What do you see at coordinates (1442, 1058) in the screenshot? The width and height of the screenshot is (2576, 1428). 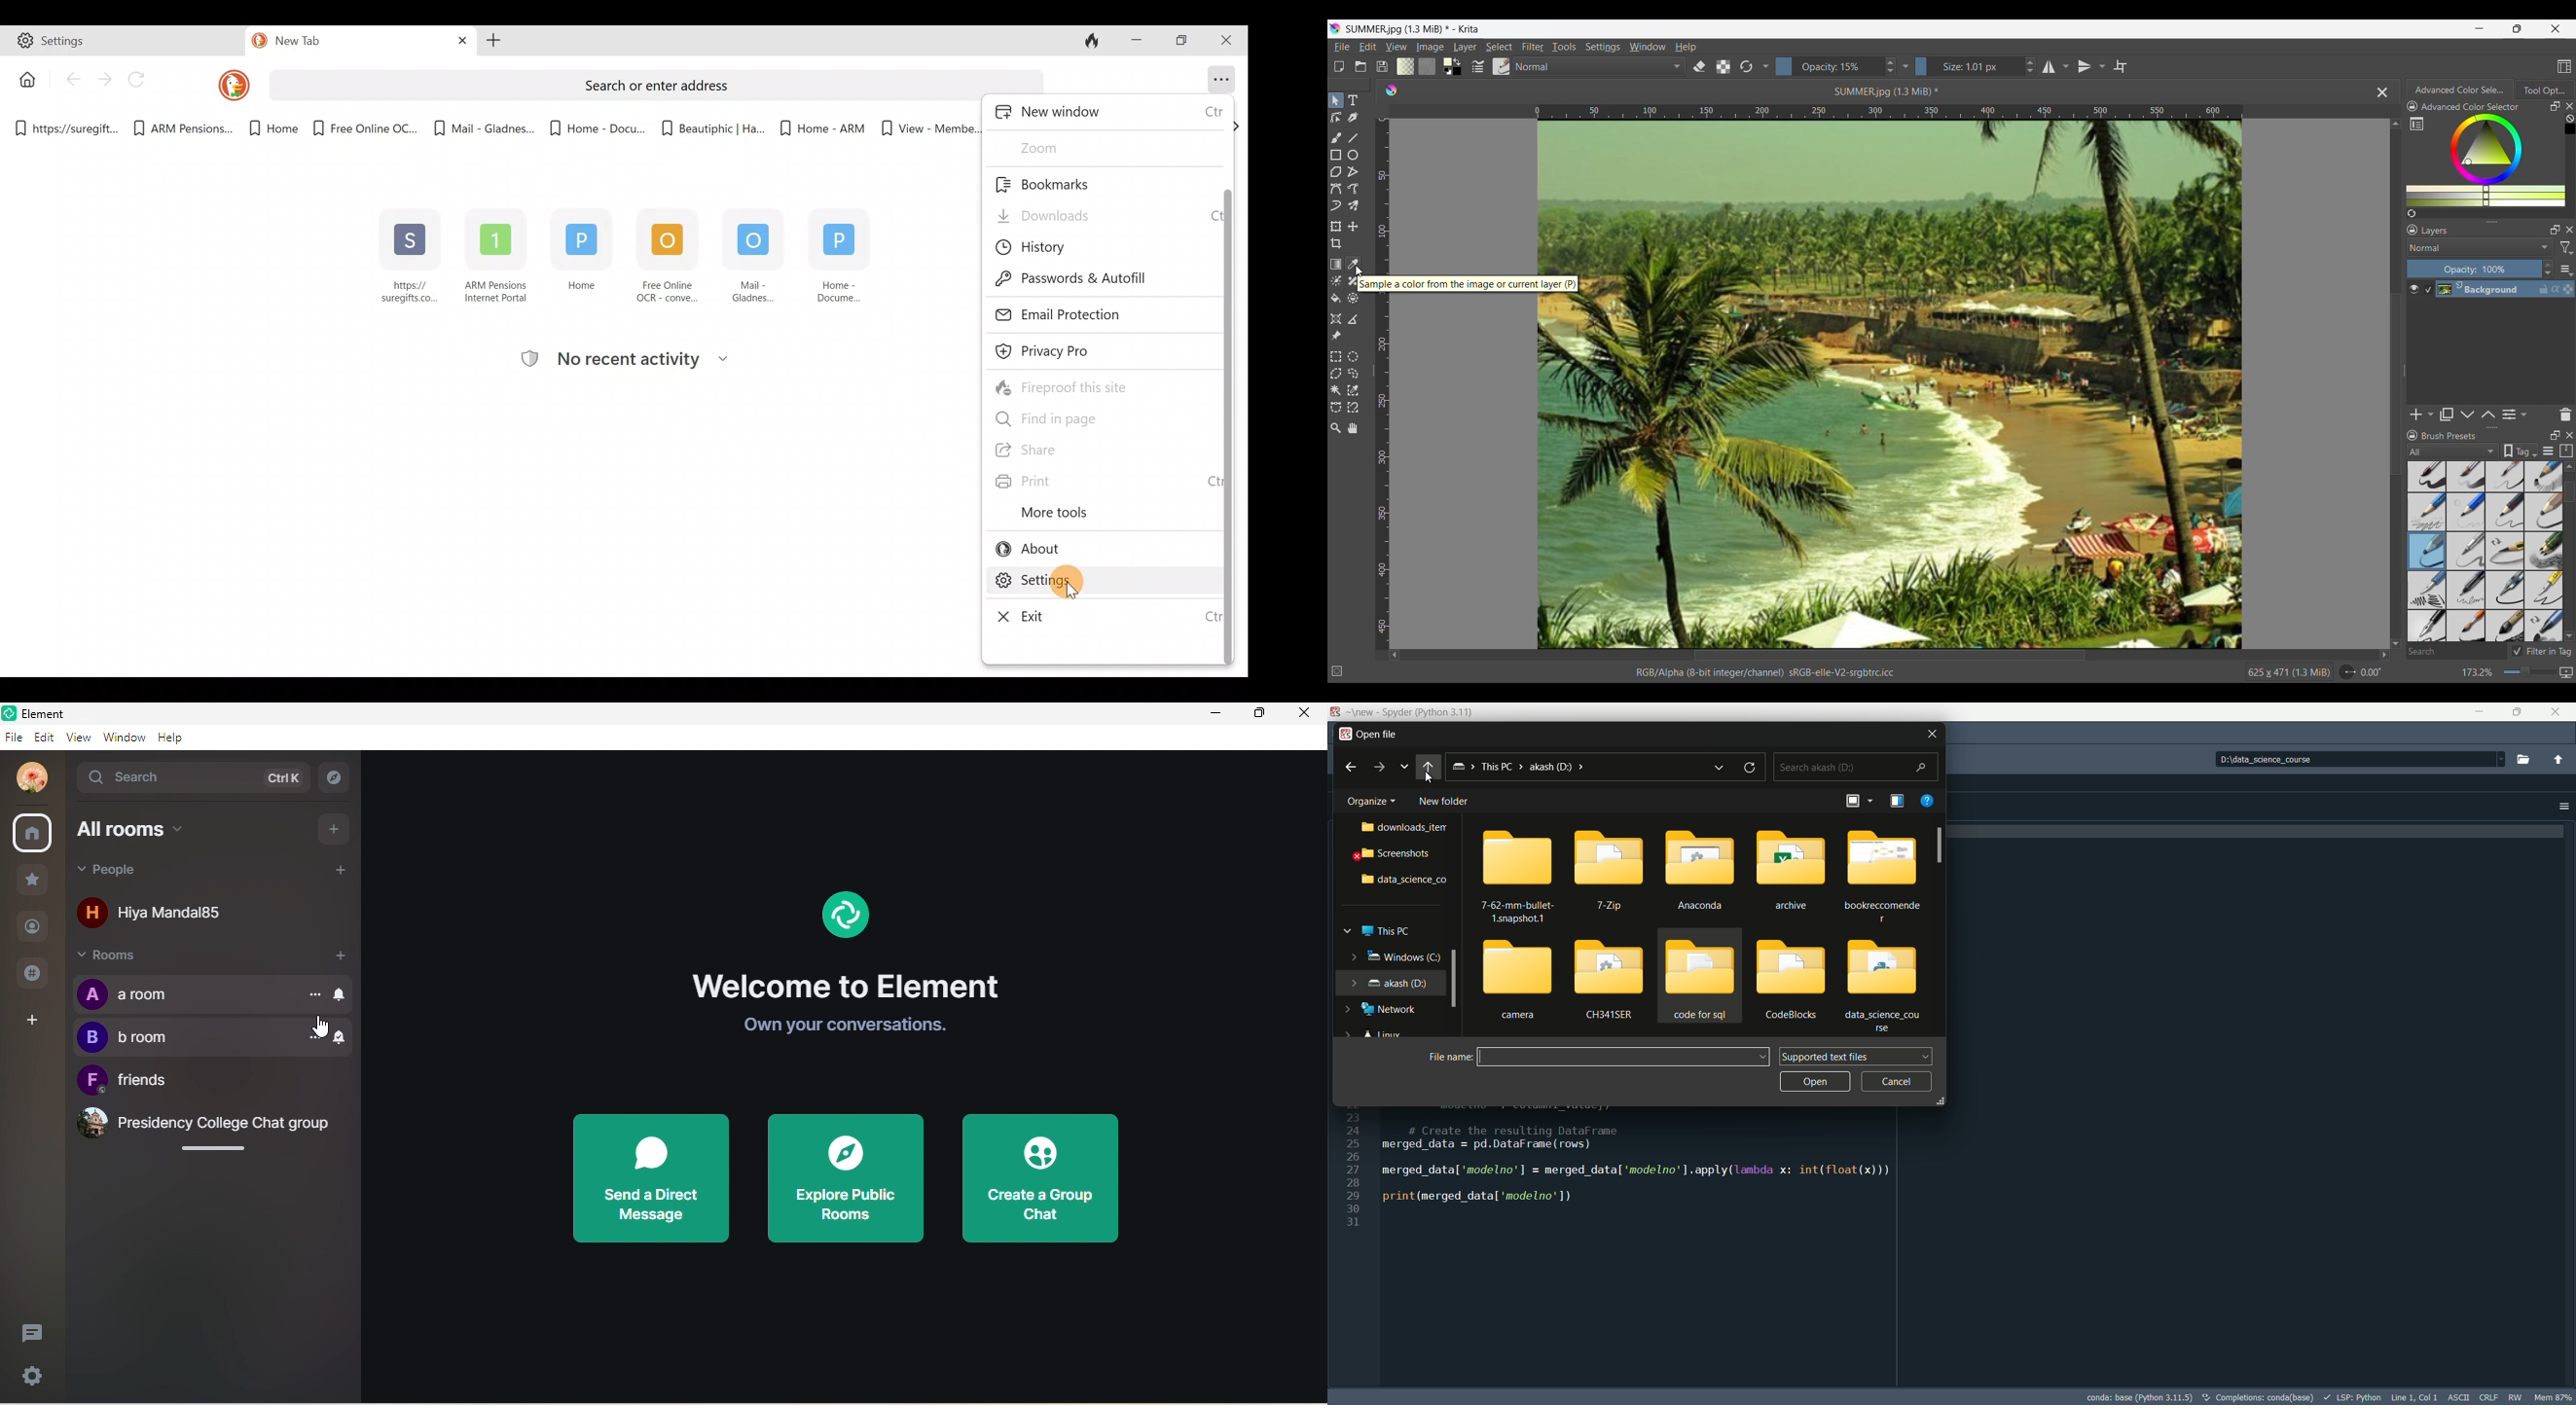 I see `file name` at bounding box center [1442, 1058].